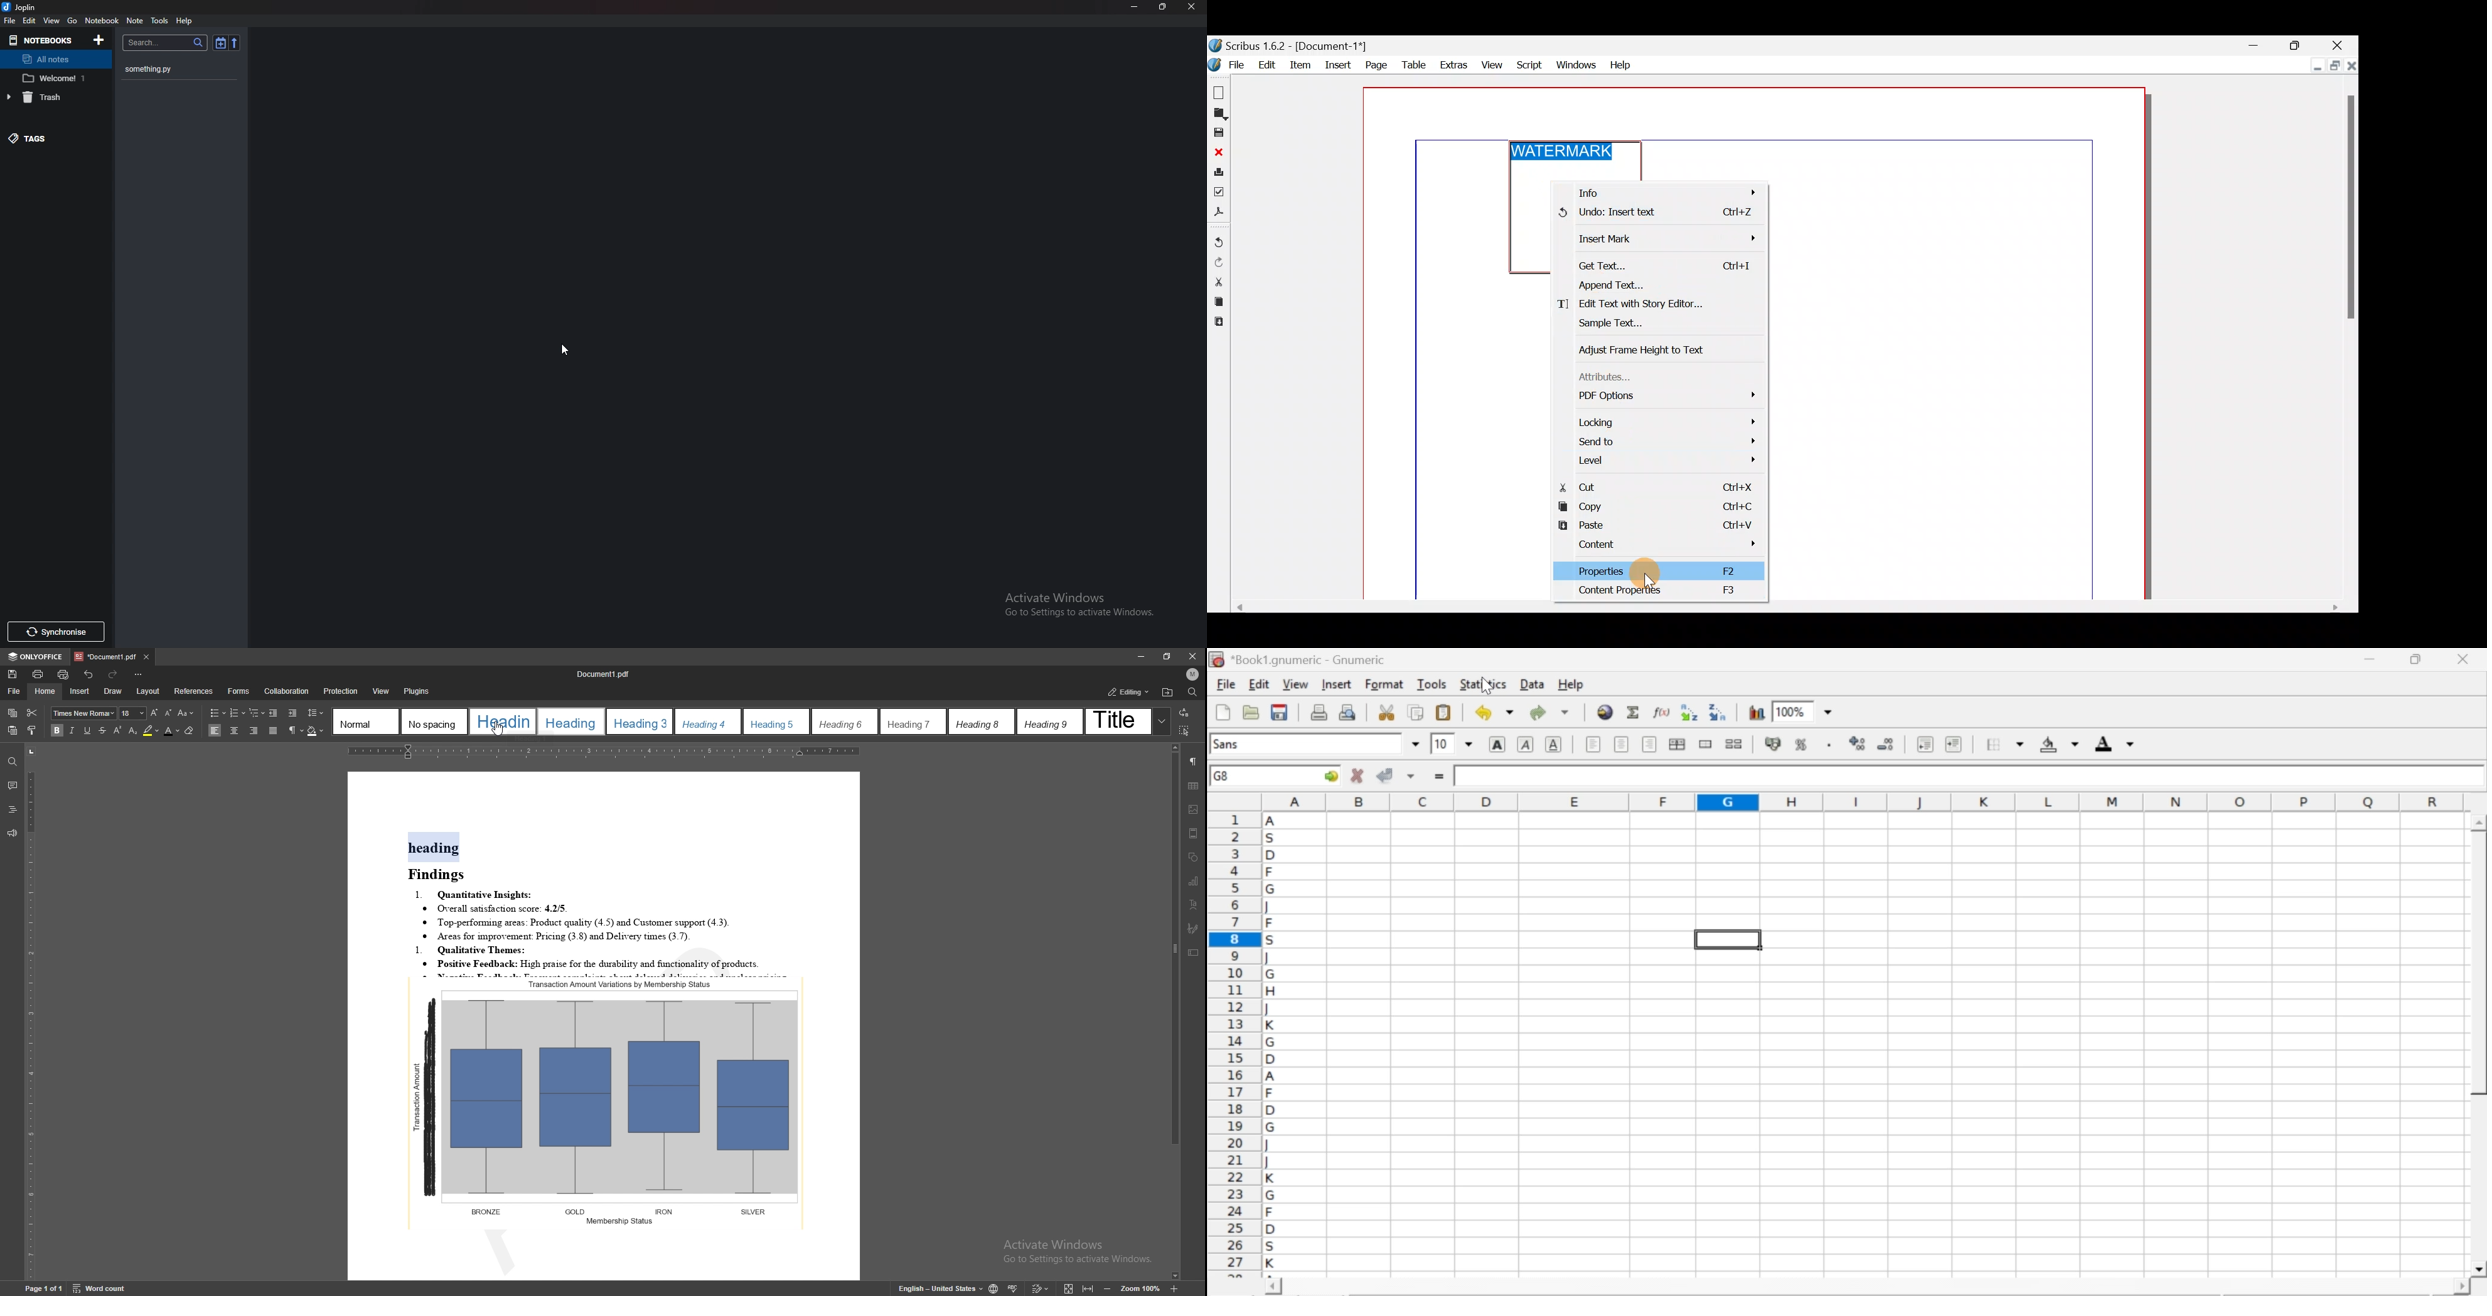 The width and height of the screenshot is (2492, 1316). I want to click on 100%, so click(1790, 711).